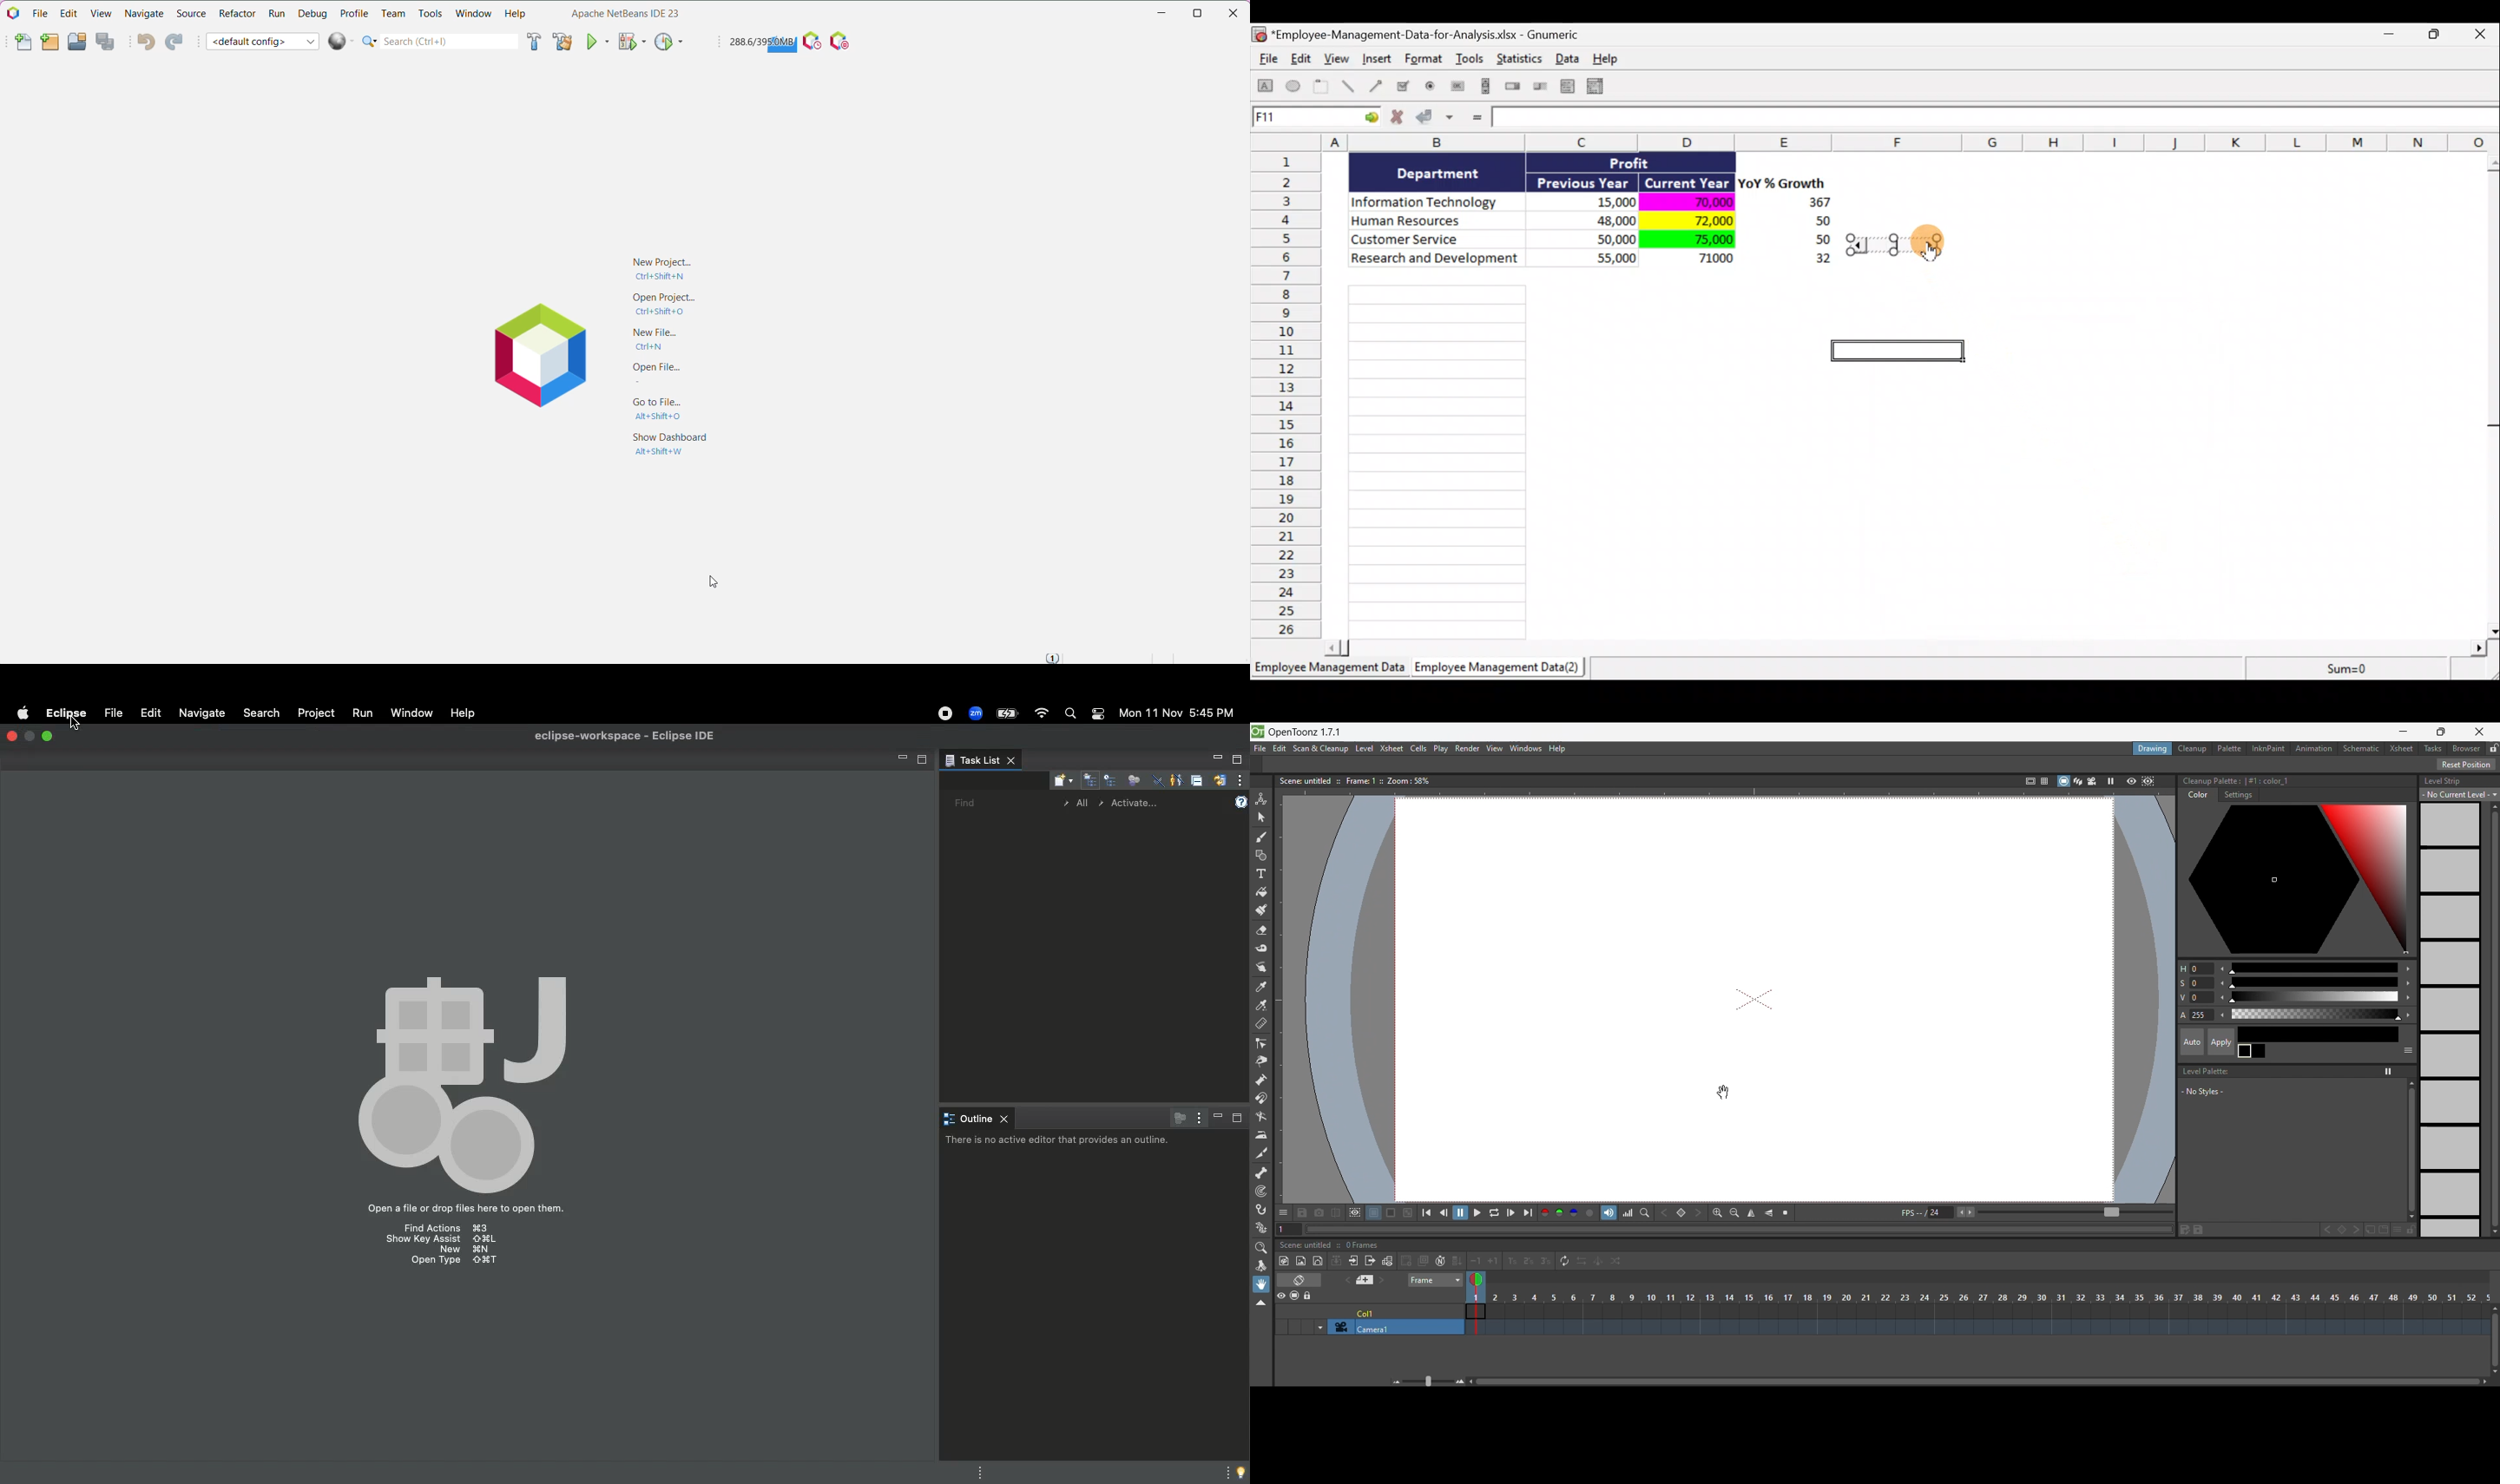 The image size is (2520, 1484). What do you see at coordinates (1284, 1261) in the screenshot?
I see `New toonz raster level` at bounding box center [1284, 1261].